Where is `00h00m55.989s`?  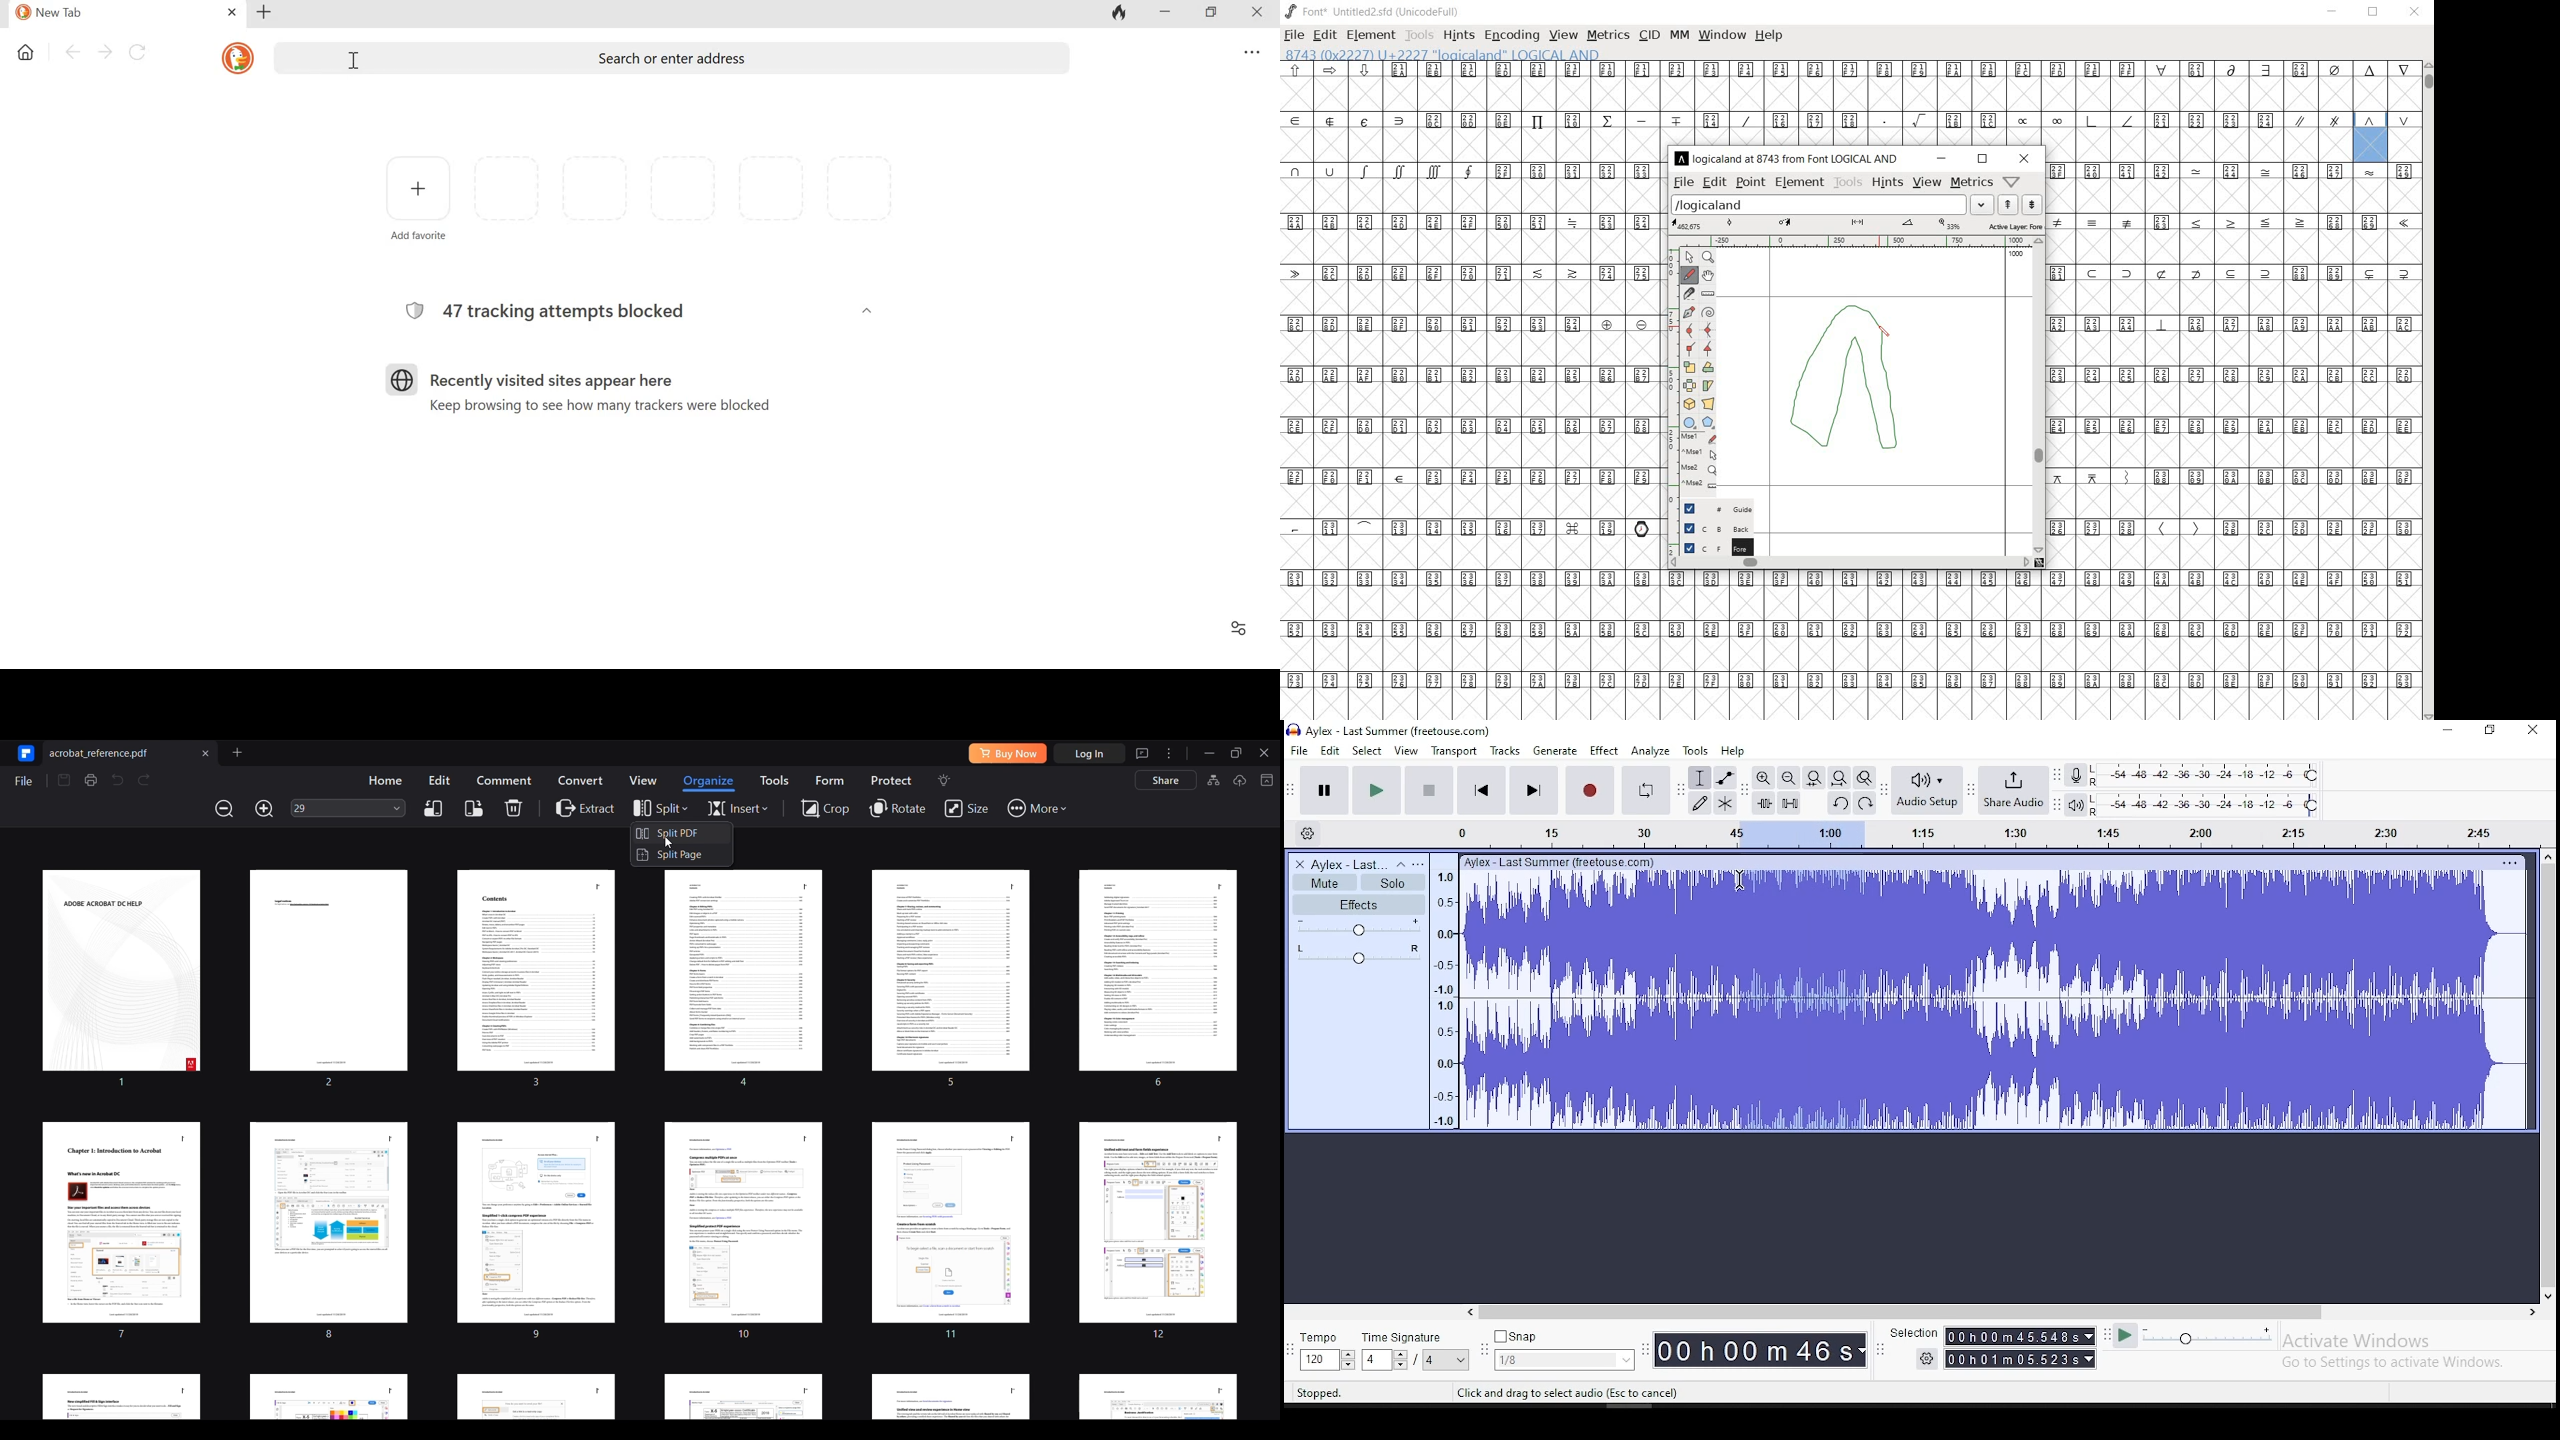 00h00m55.989s is located at coordinates (2021, 1336).